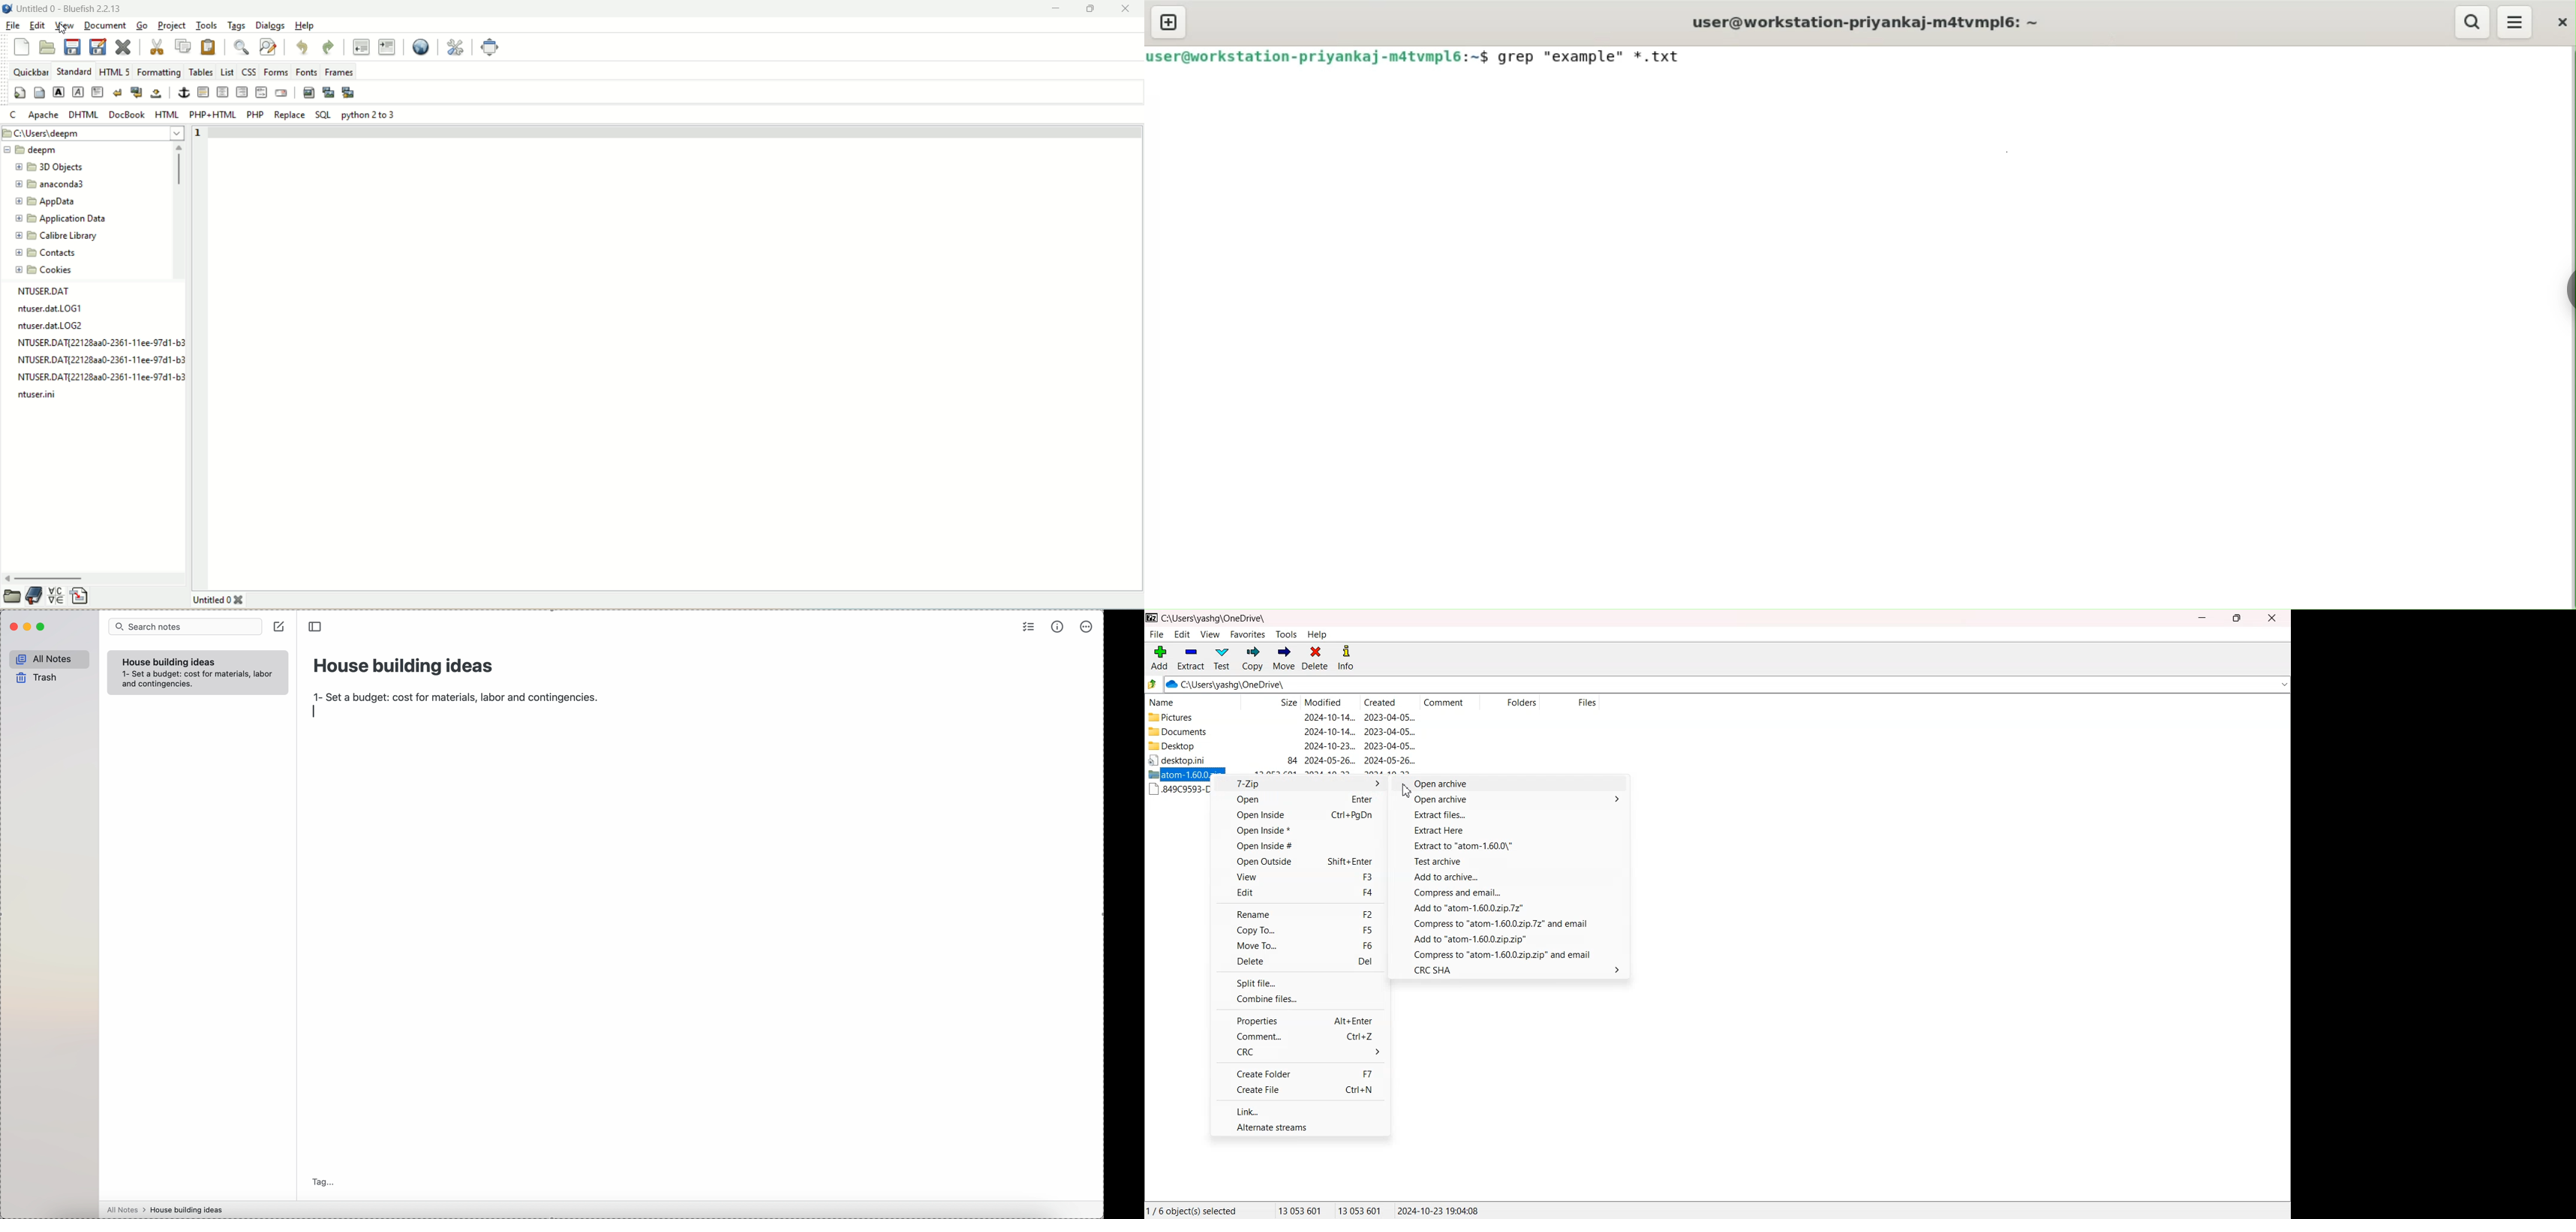 This screenshot has width=2576, height=1232. What do you see at coordinates (1189, 760) in the screenshot?
I see `Desktop File` at bounding box center [1189, 760].